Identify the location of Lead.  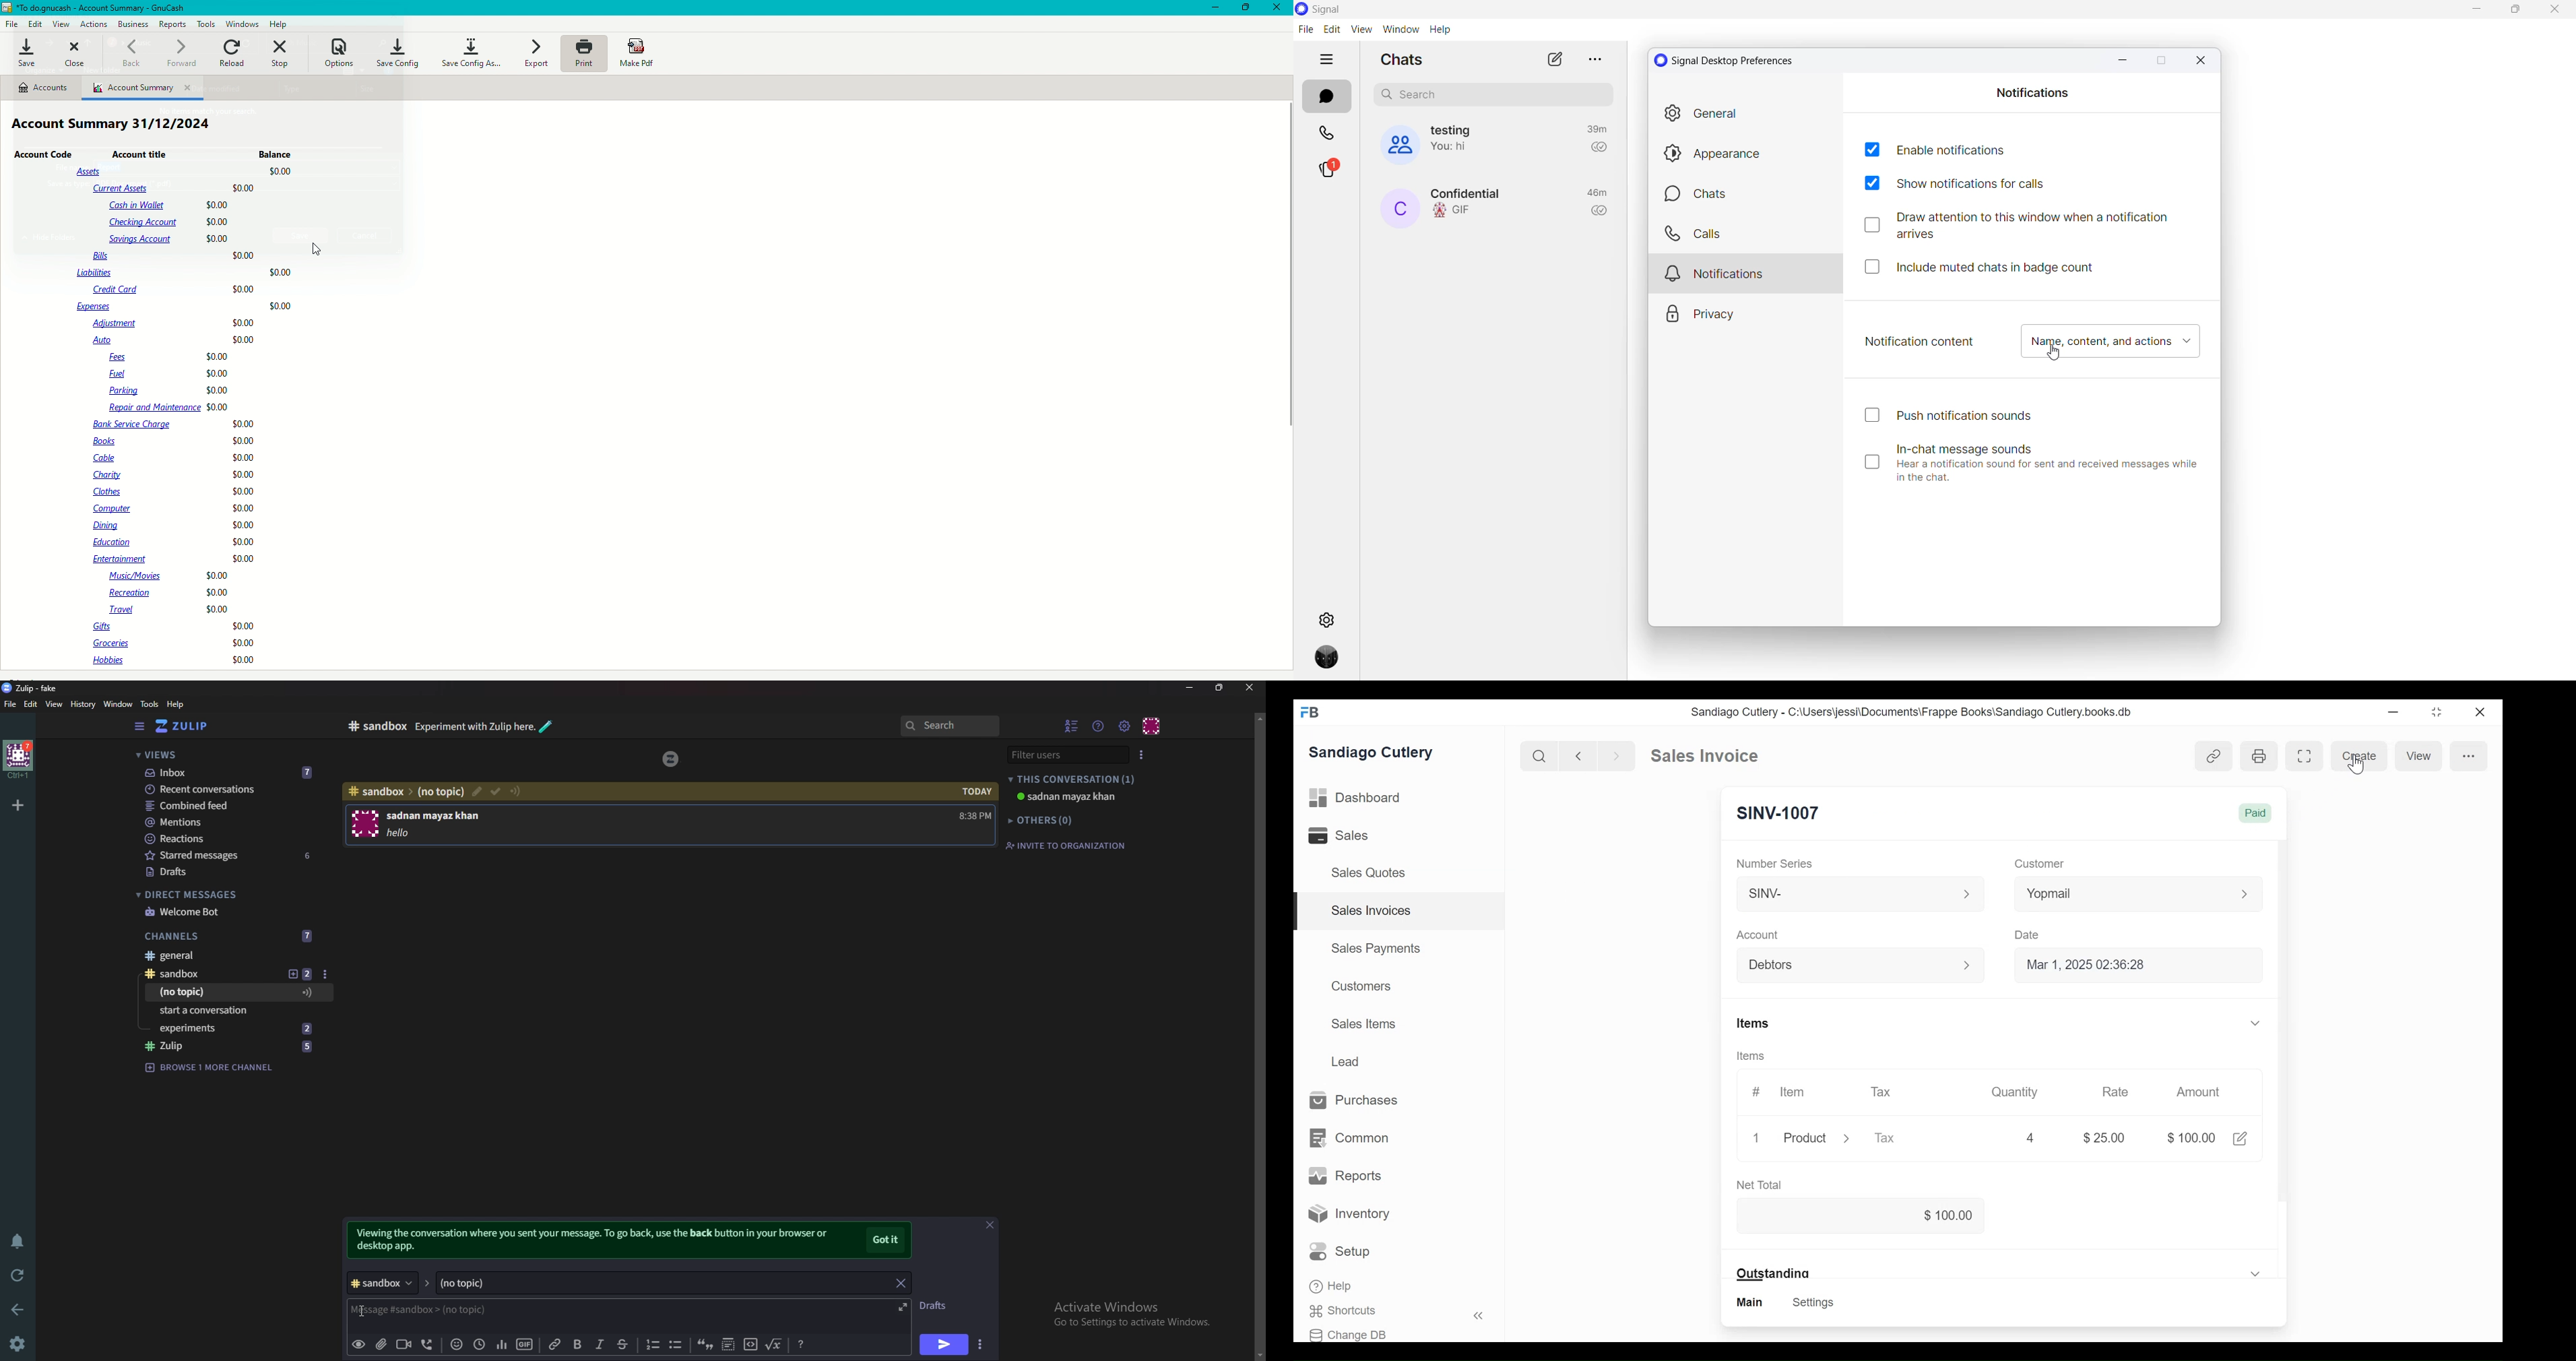
(1346, 1060).